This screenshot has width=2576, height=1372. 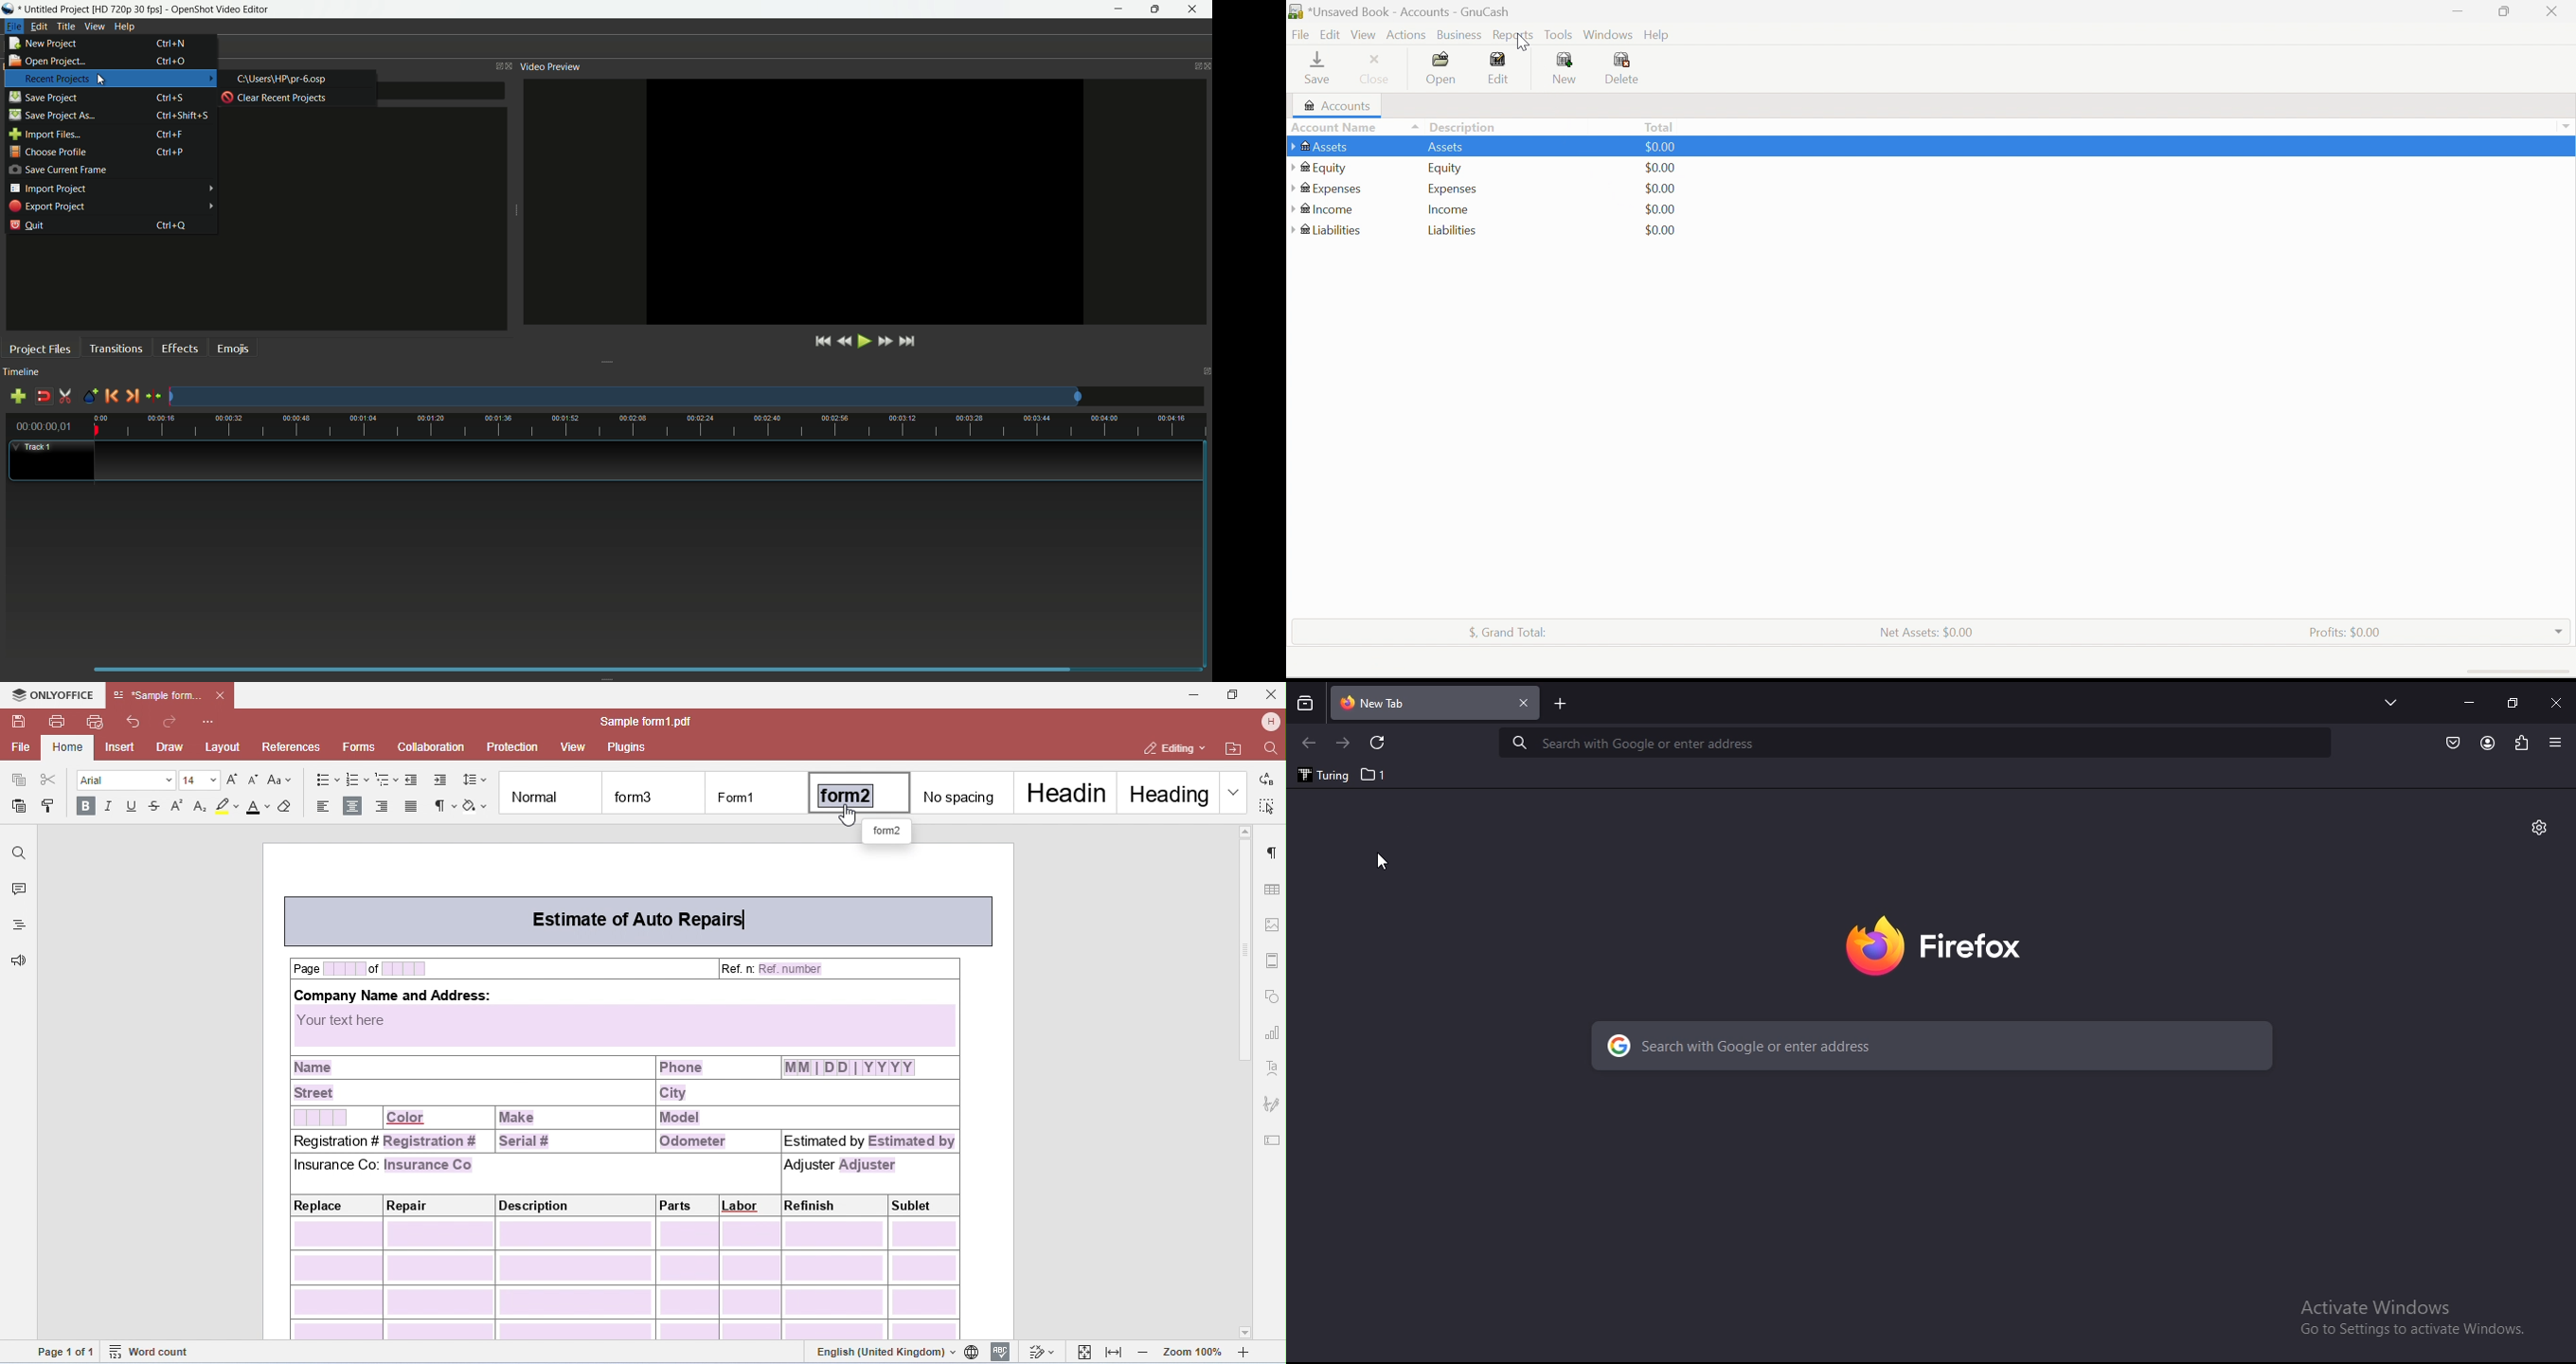 What do you see at coordinates (101, 80) in the screenshot?
I see `cursor` at bounding box center [101, 80].